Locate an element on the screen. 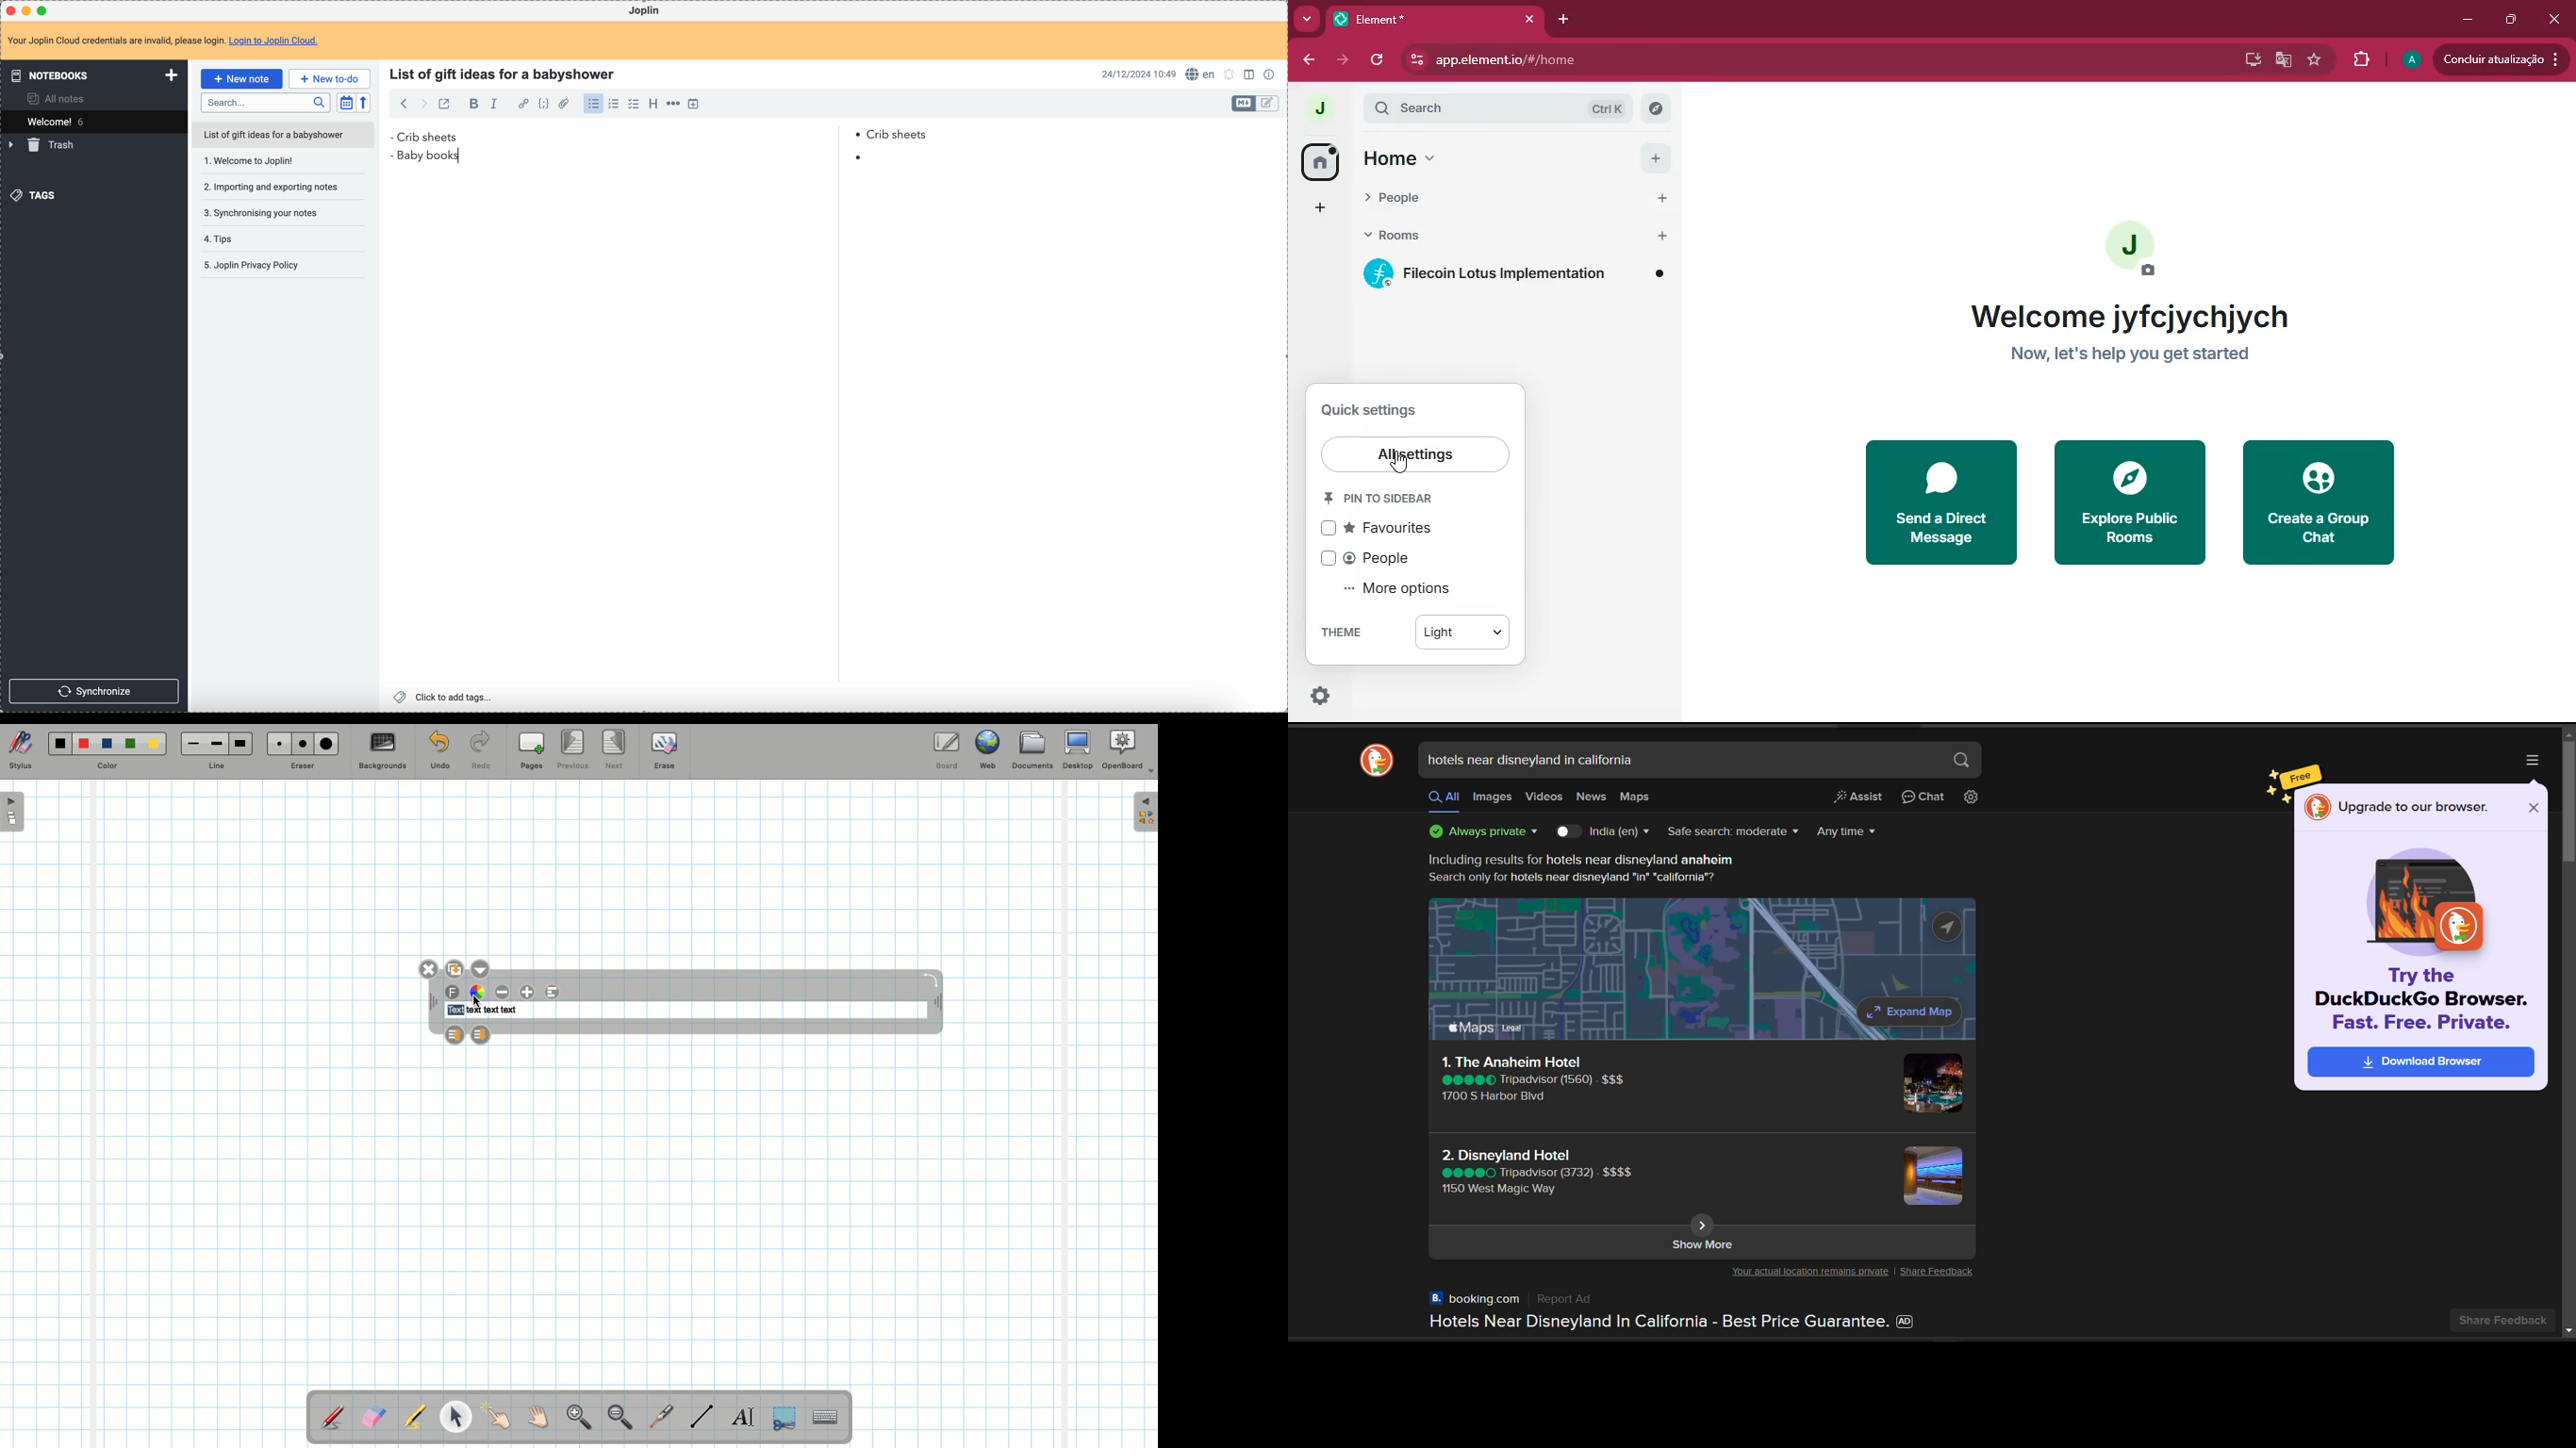  toggle external editing is located at coordinates (444, 103).